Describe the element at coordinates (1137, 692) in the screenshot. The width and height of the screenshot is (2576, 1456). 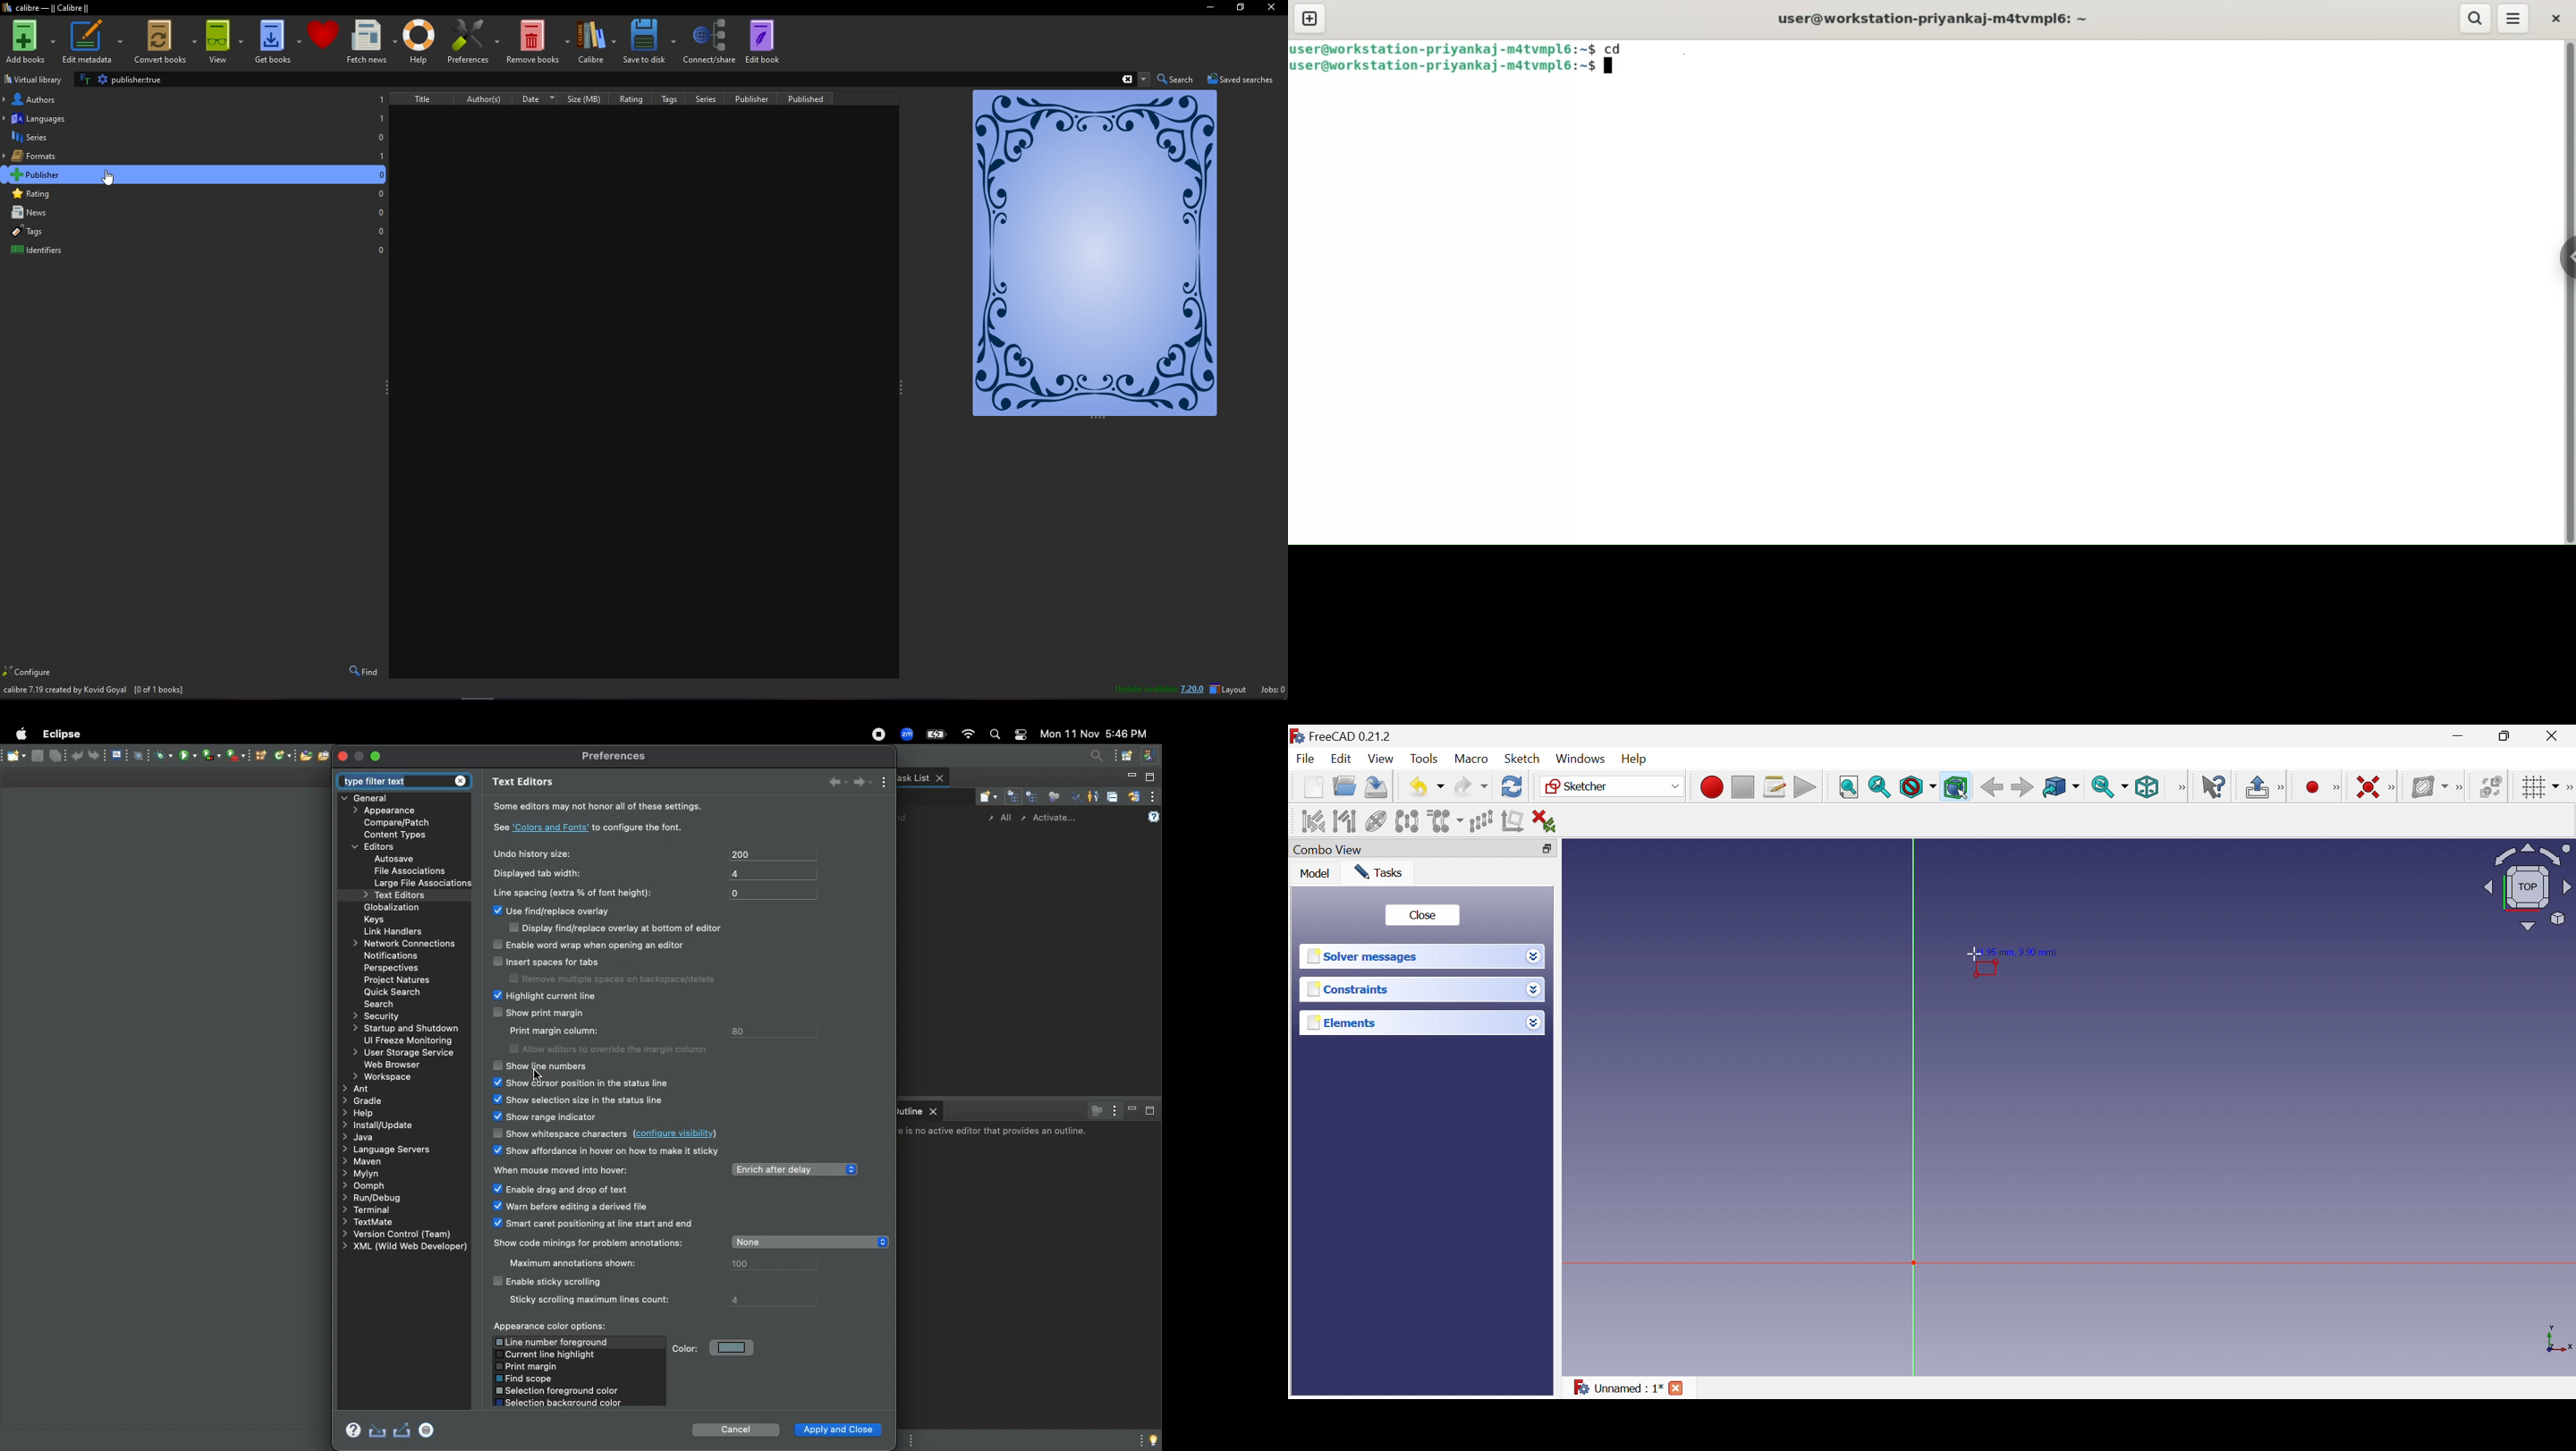
I see `Update available` at that location.